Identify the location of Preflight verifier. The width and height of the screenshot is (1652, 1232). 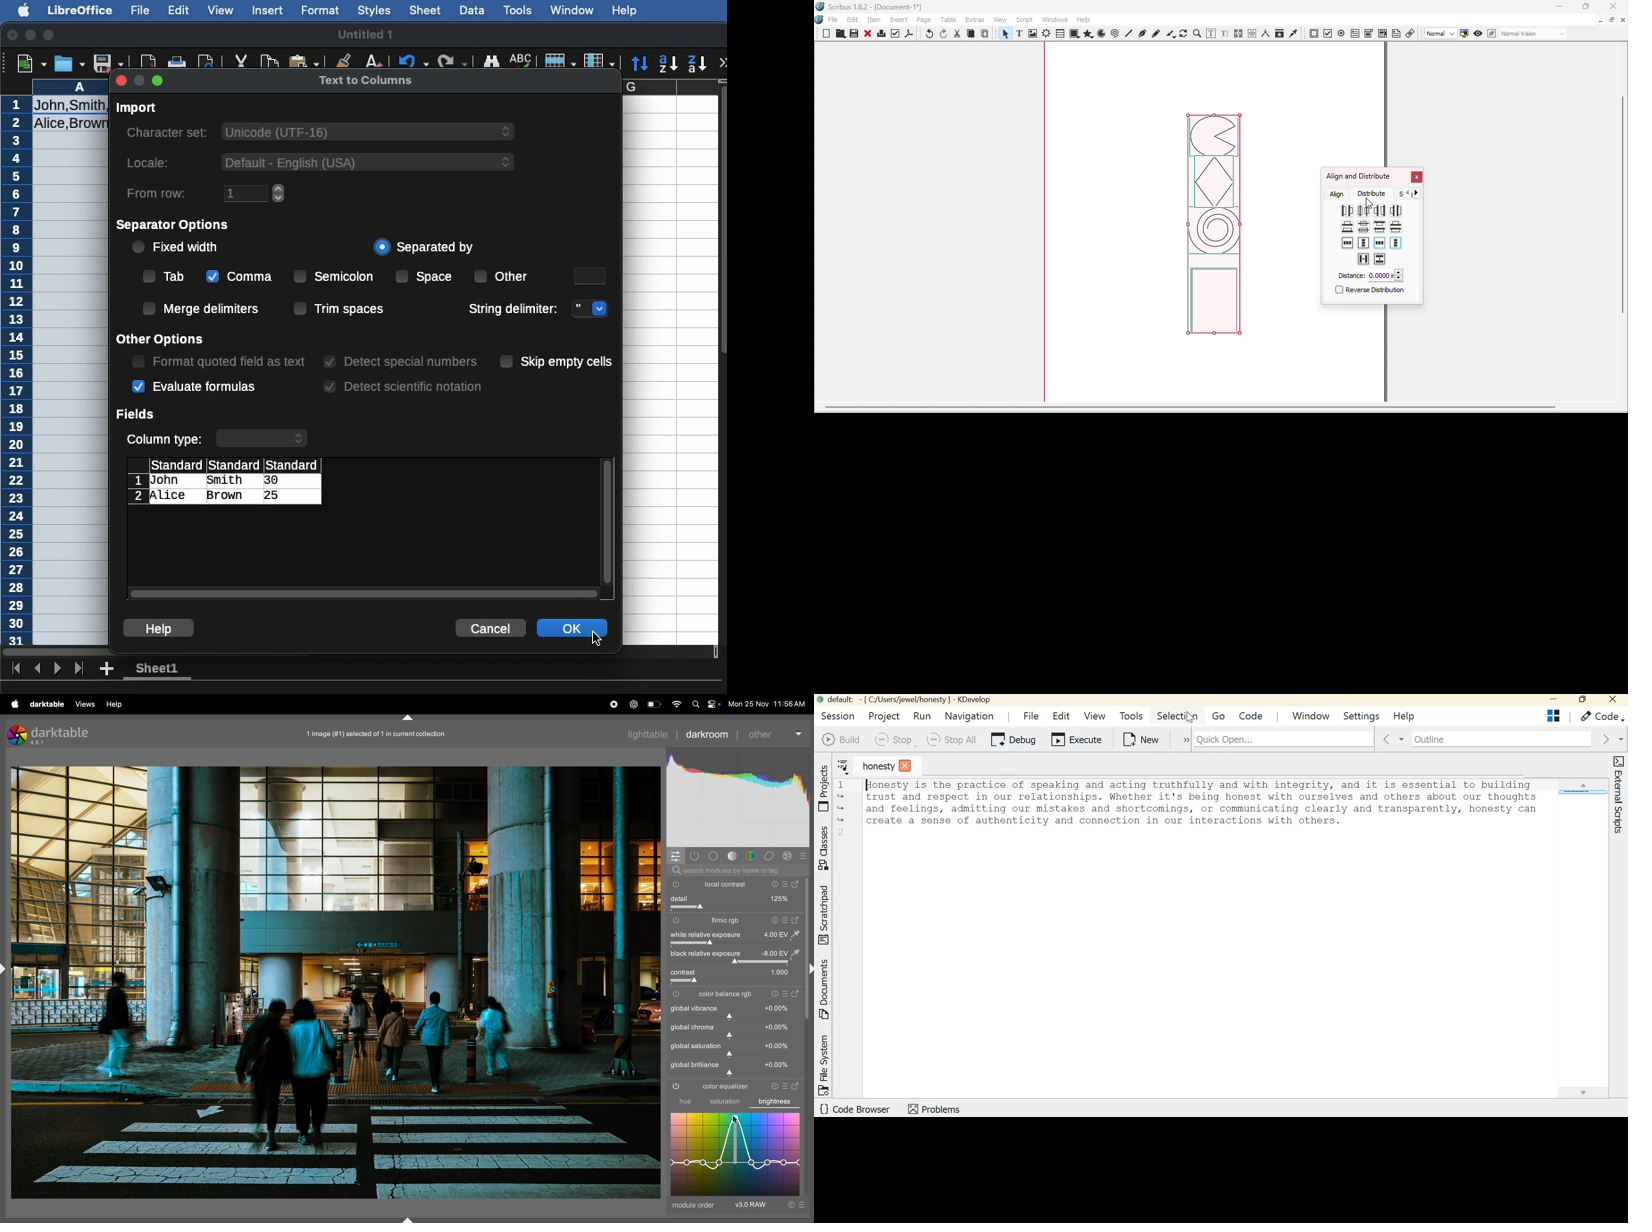
(896, 35).